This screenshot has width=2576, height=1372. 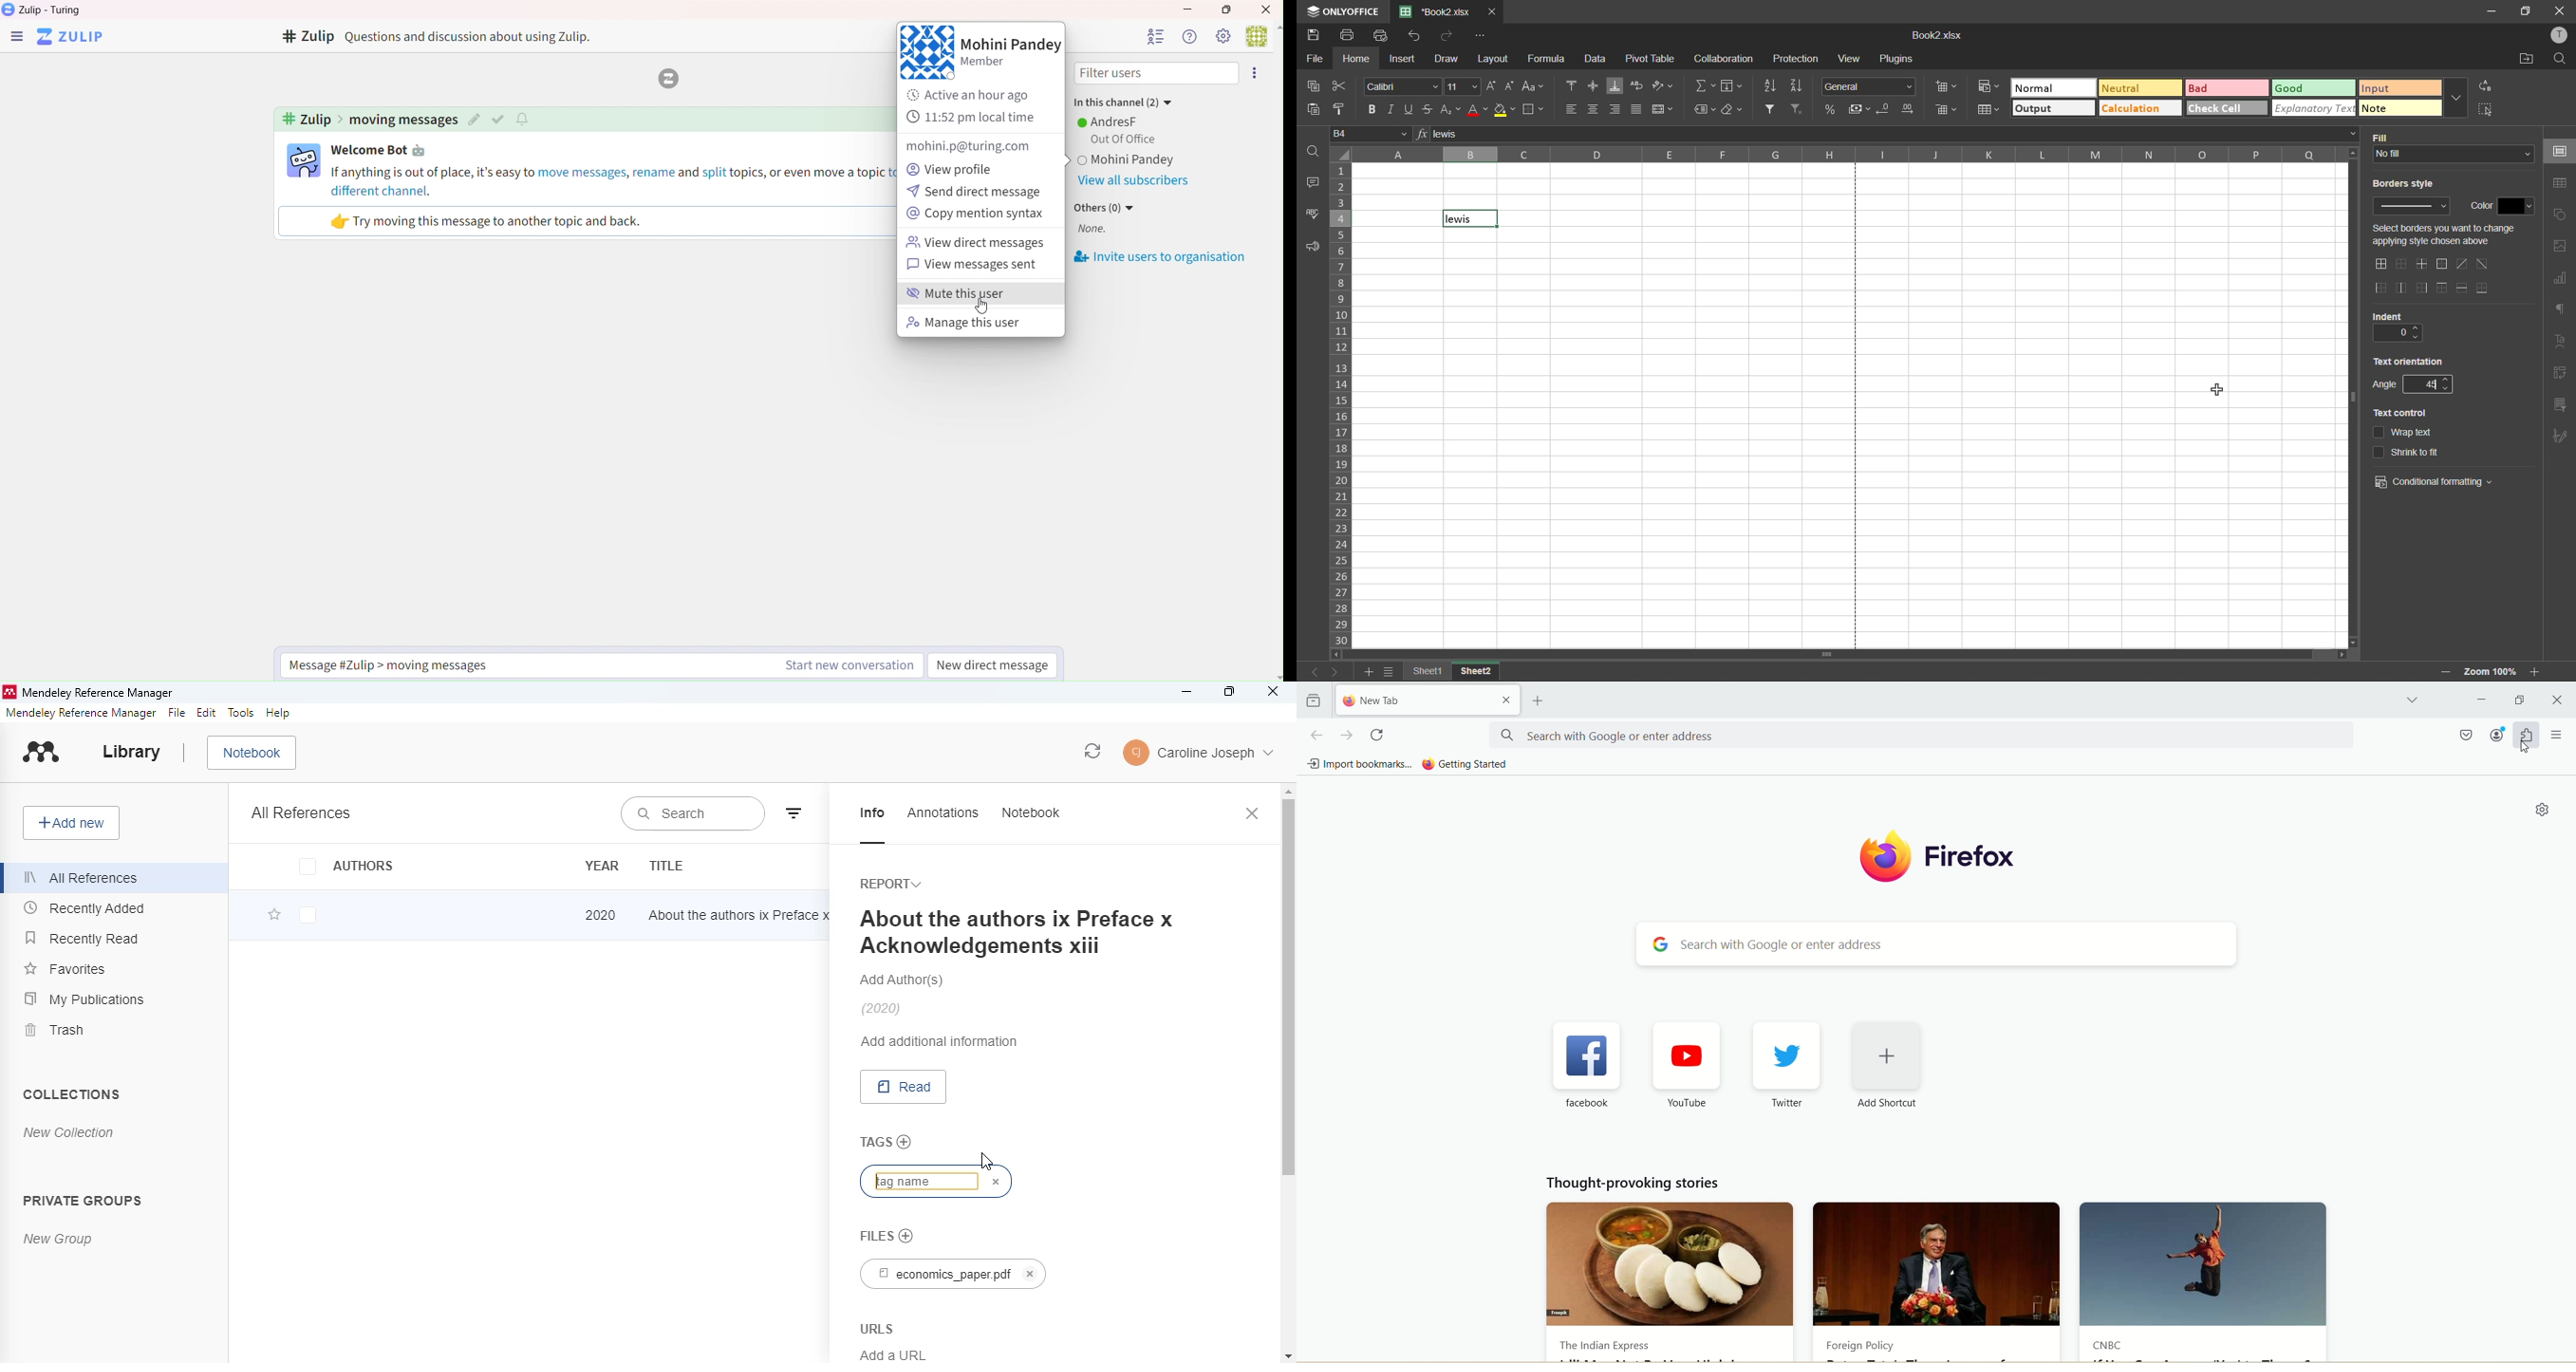 What do you see at coordinates (2452, 154) in the screenshot?
I see `input fill` at bounding box center [2452, 154].